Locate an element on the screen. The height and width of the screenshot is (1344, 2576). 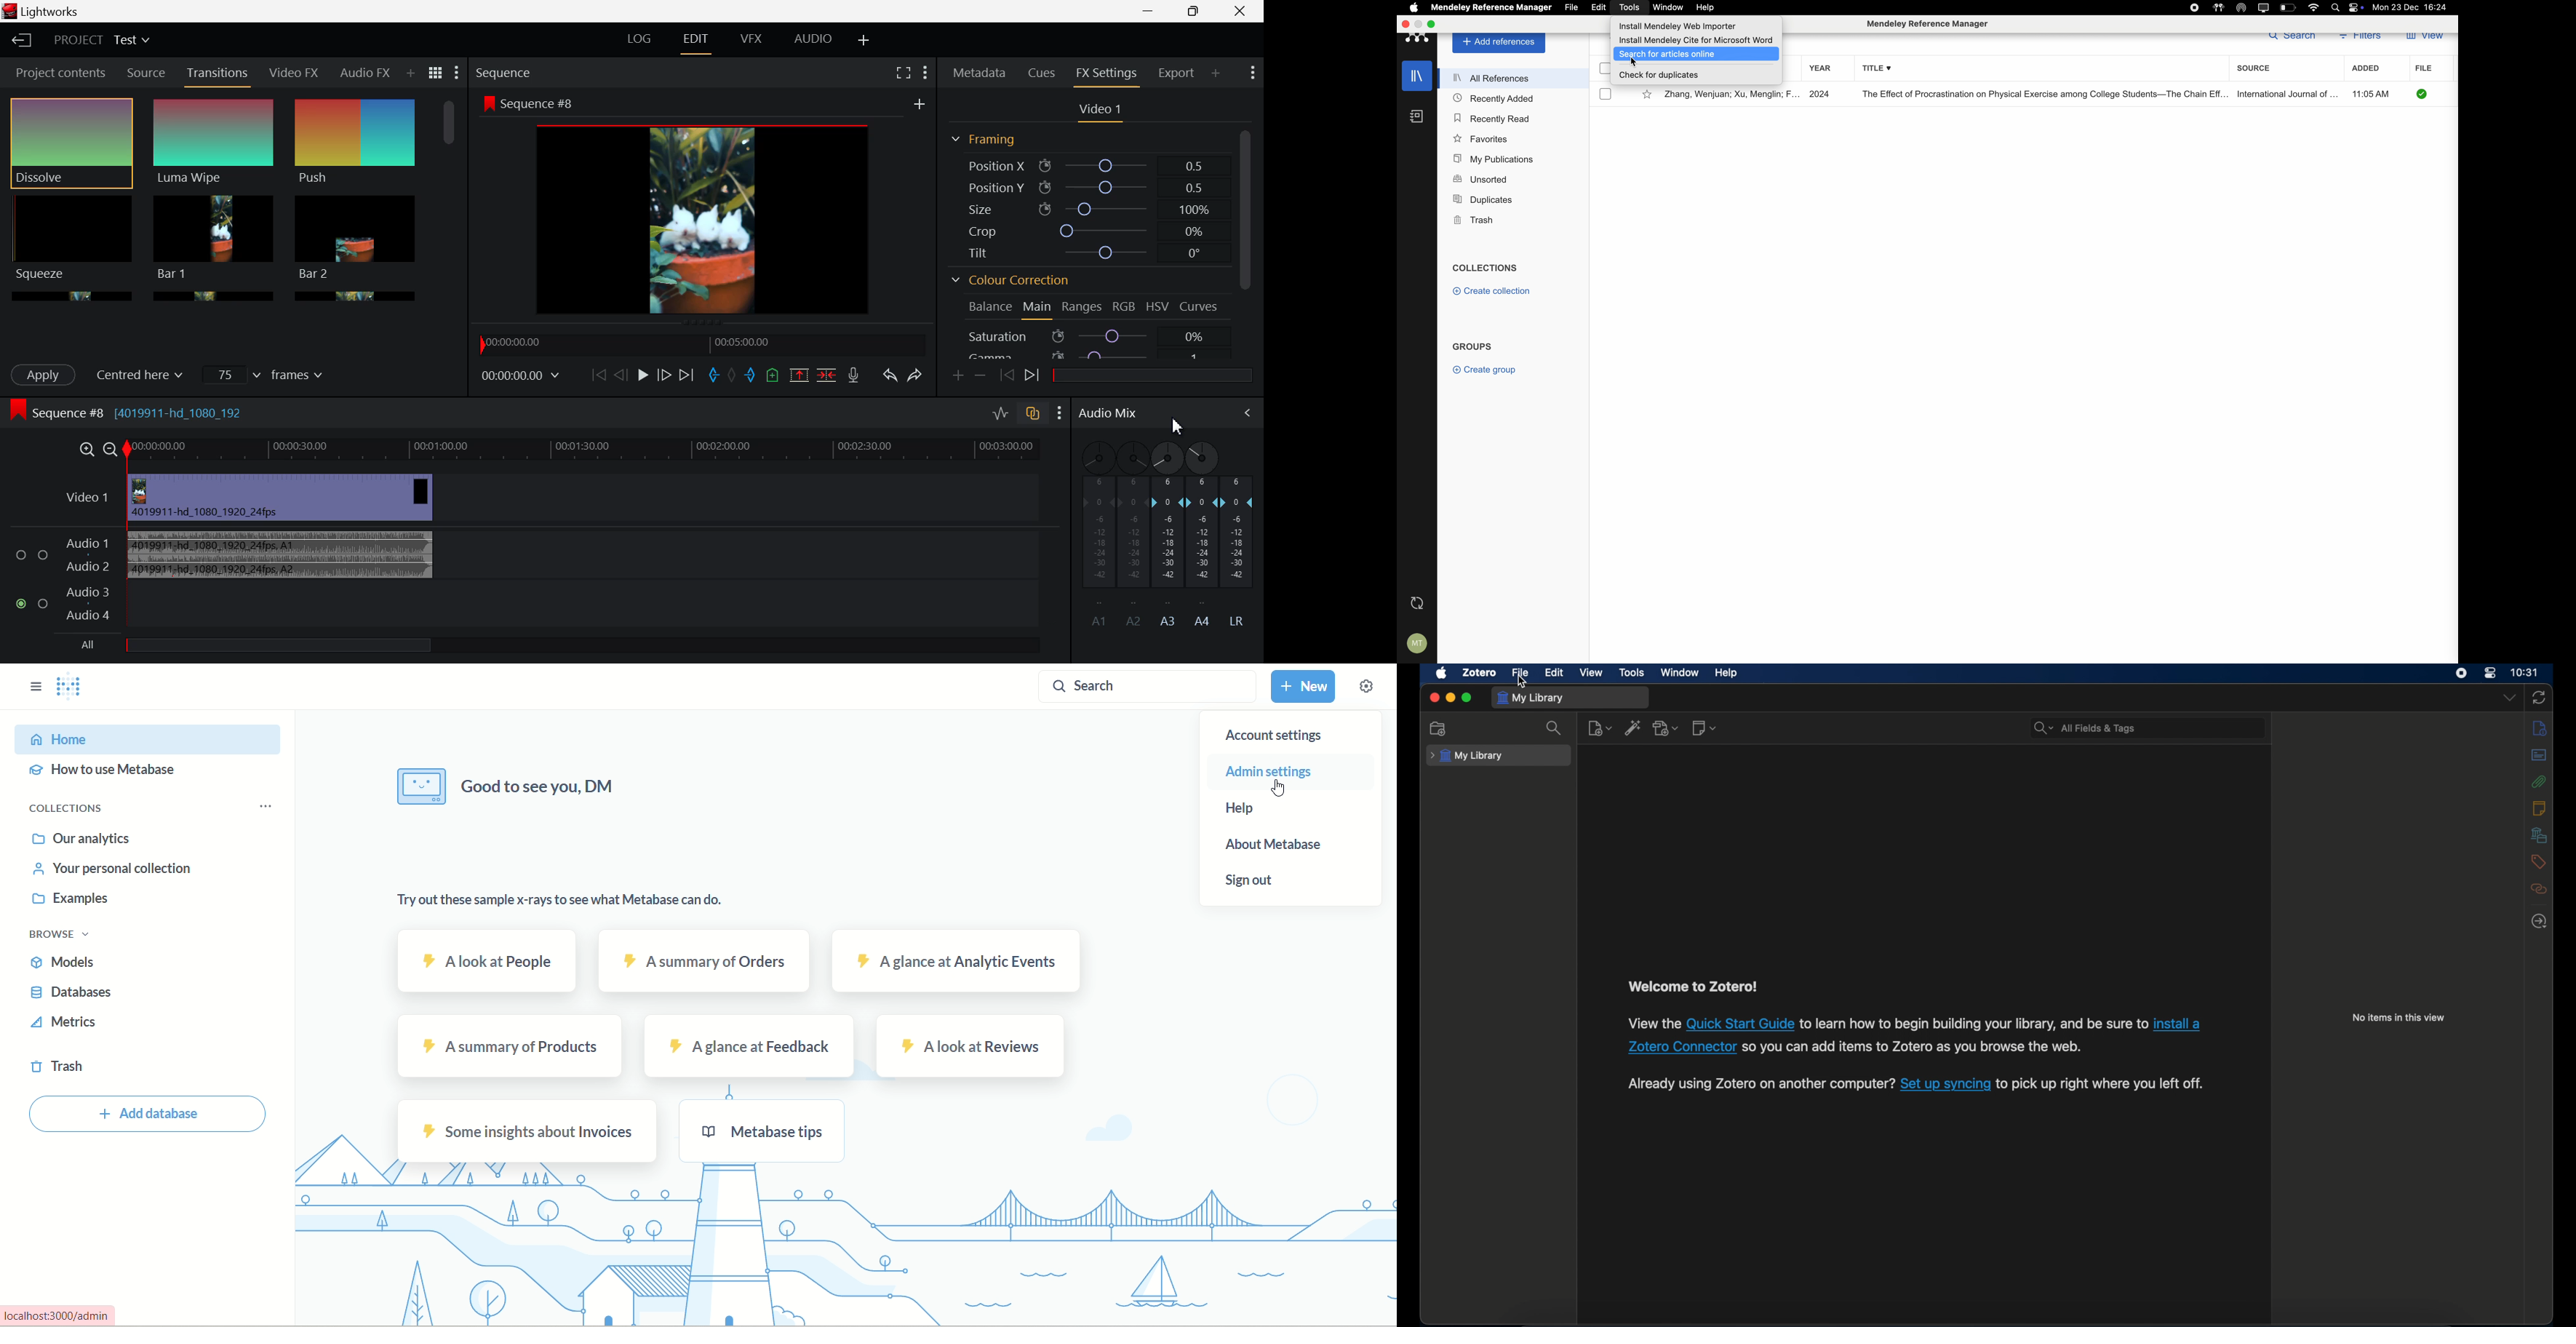
metrics is located at coordinates (65, 1026).